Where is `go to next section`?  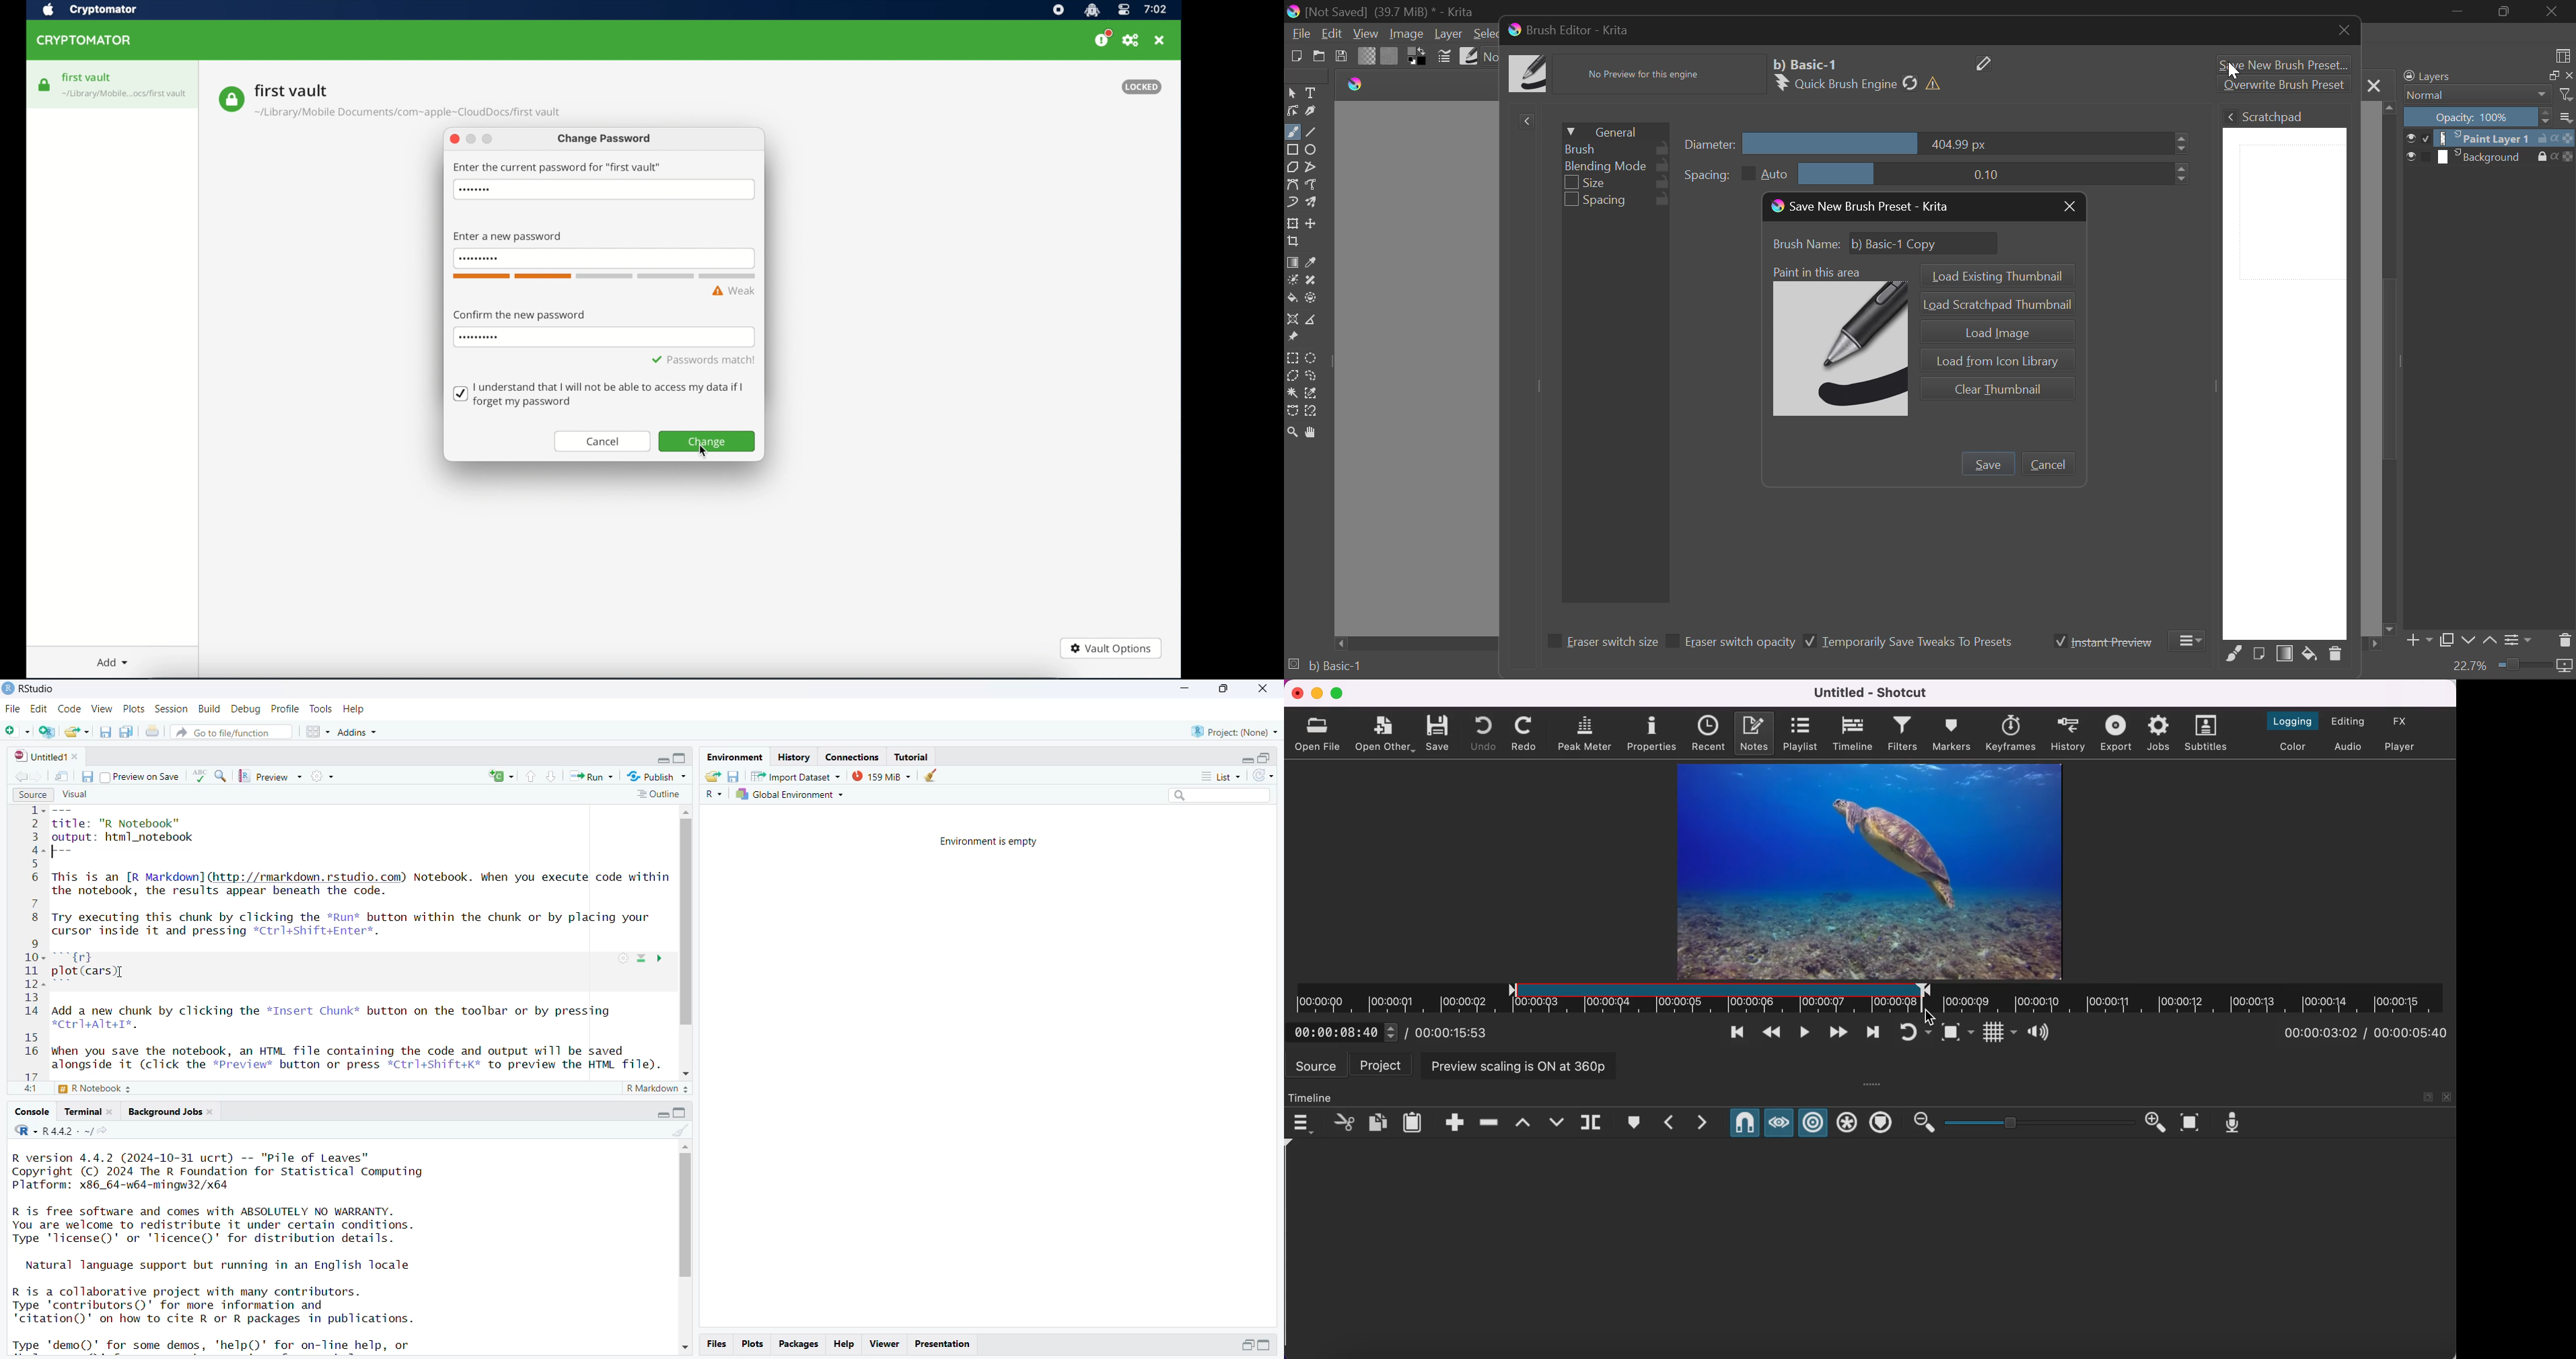 go to next section is located at coordinates (553, 778).